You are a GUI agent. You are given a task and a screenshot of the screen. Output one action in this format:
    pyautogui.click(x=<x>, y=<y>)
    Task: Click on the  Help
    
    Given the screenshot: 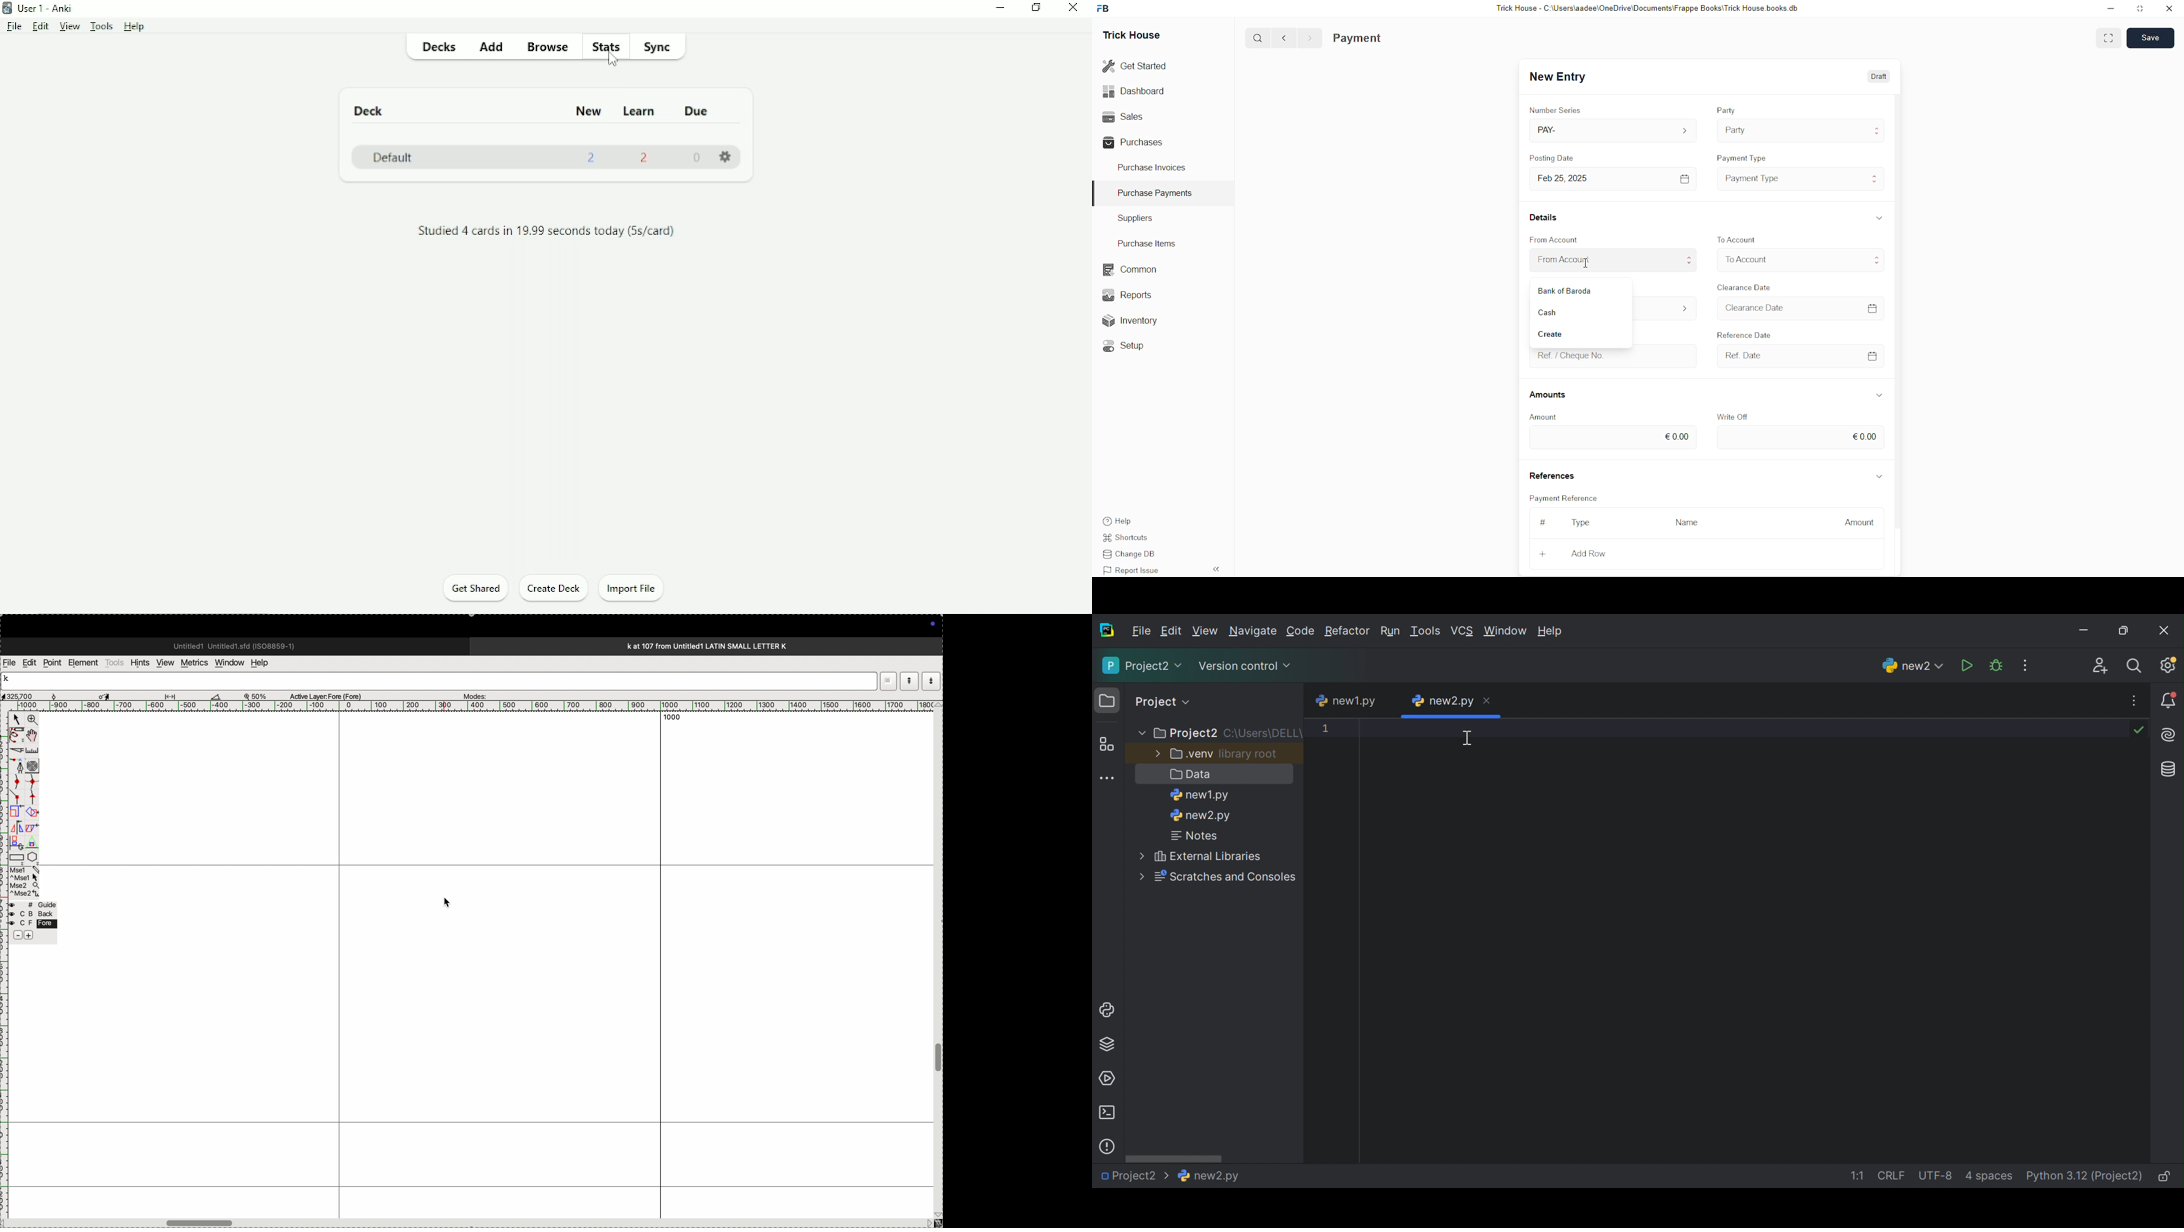 What is the action you would take?
    pyautogui.click(x=1135, y=520)
    